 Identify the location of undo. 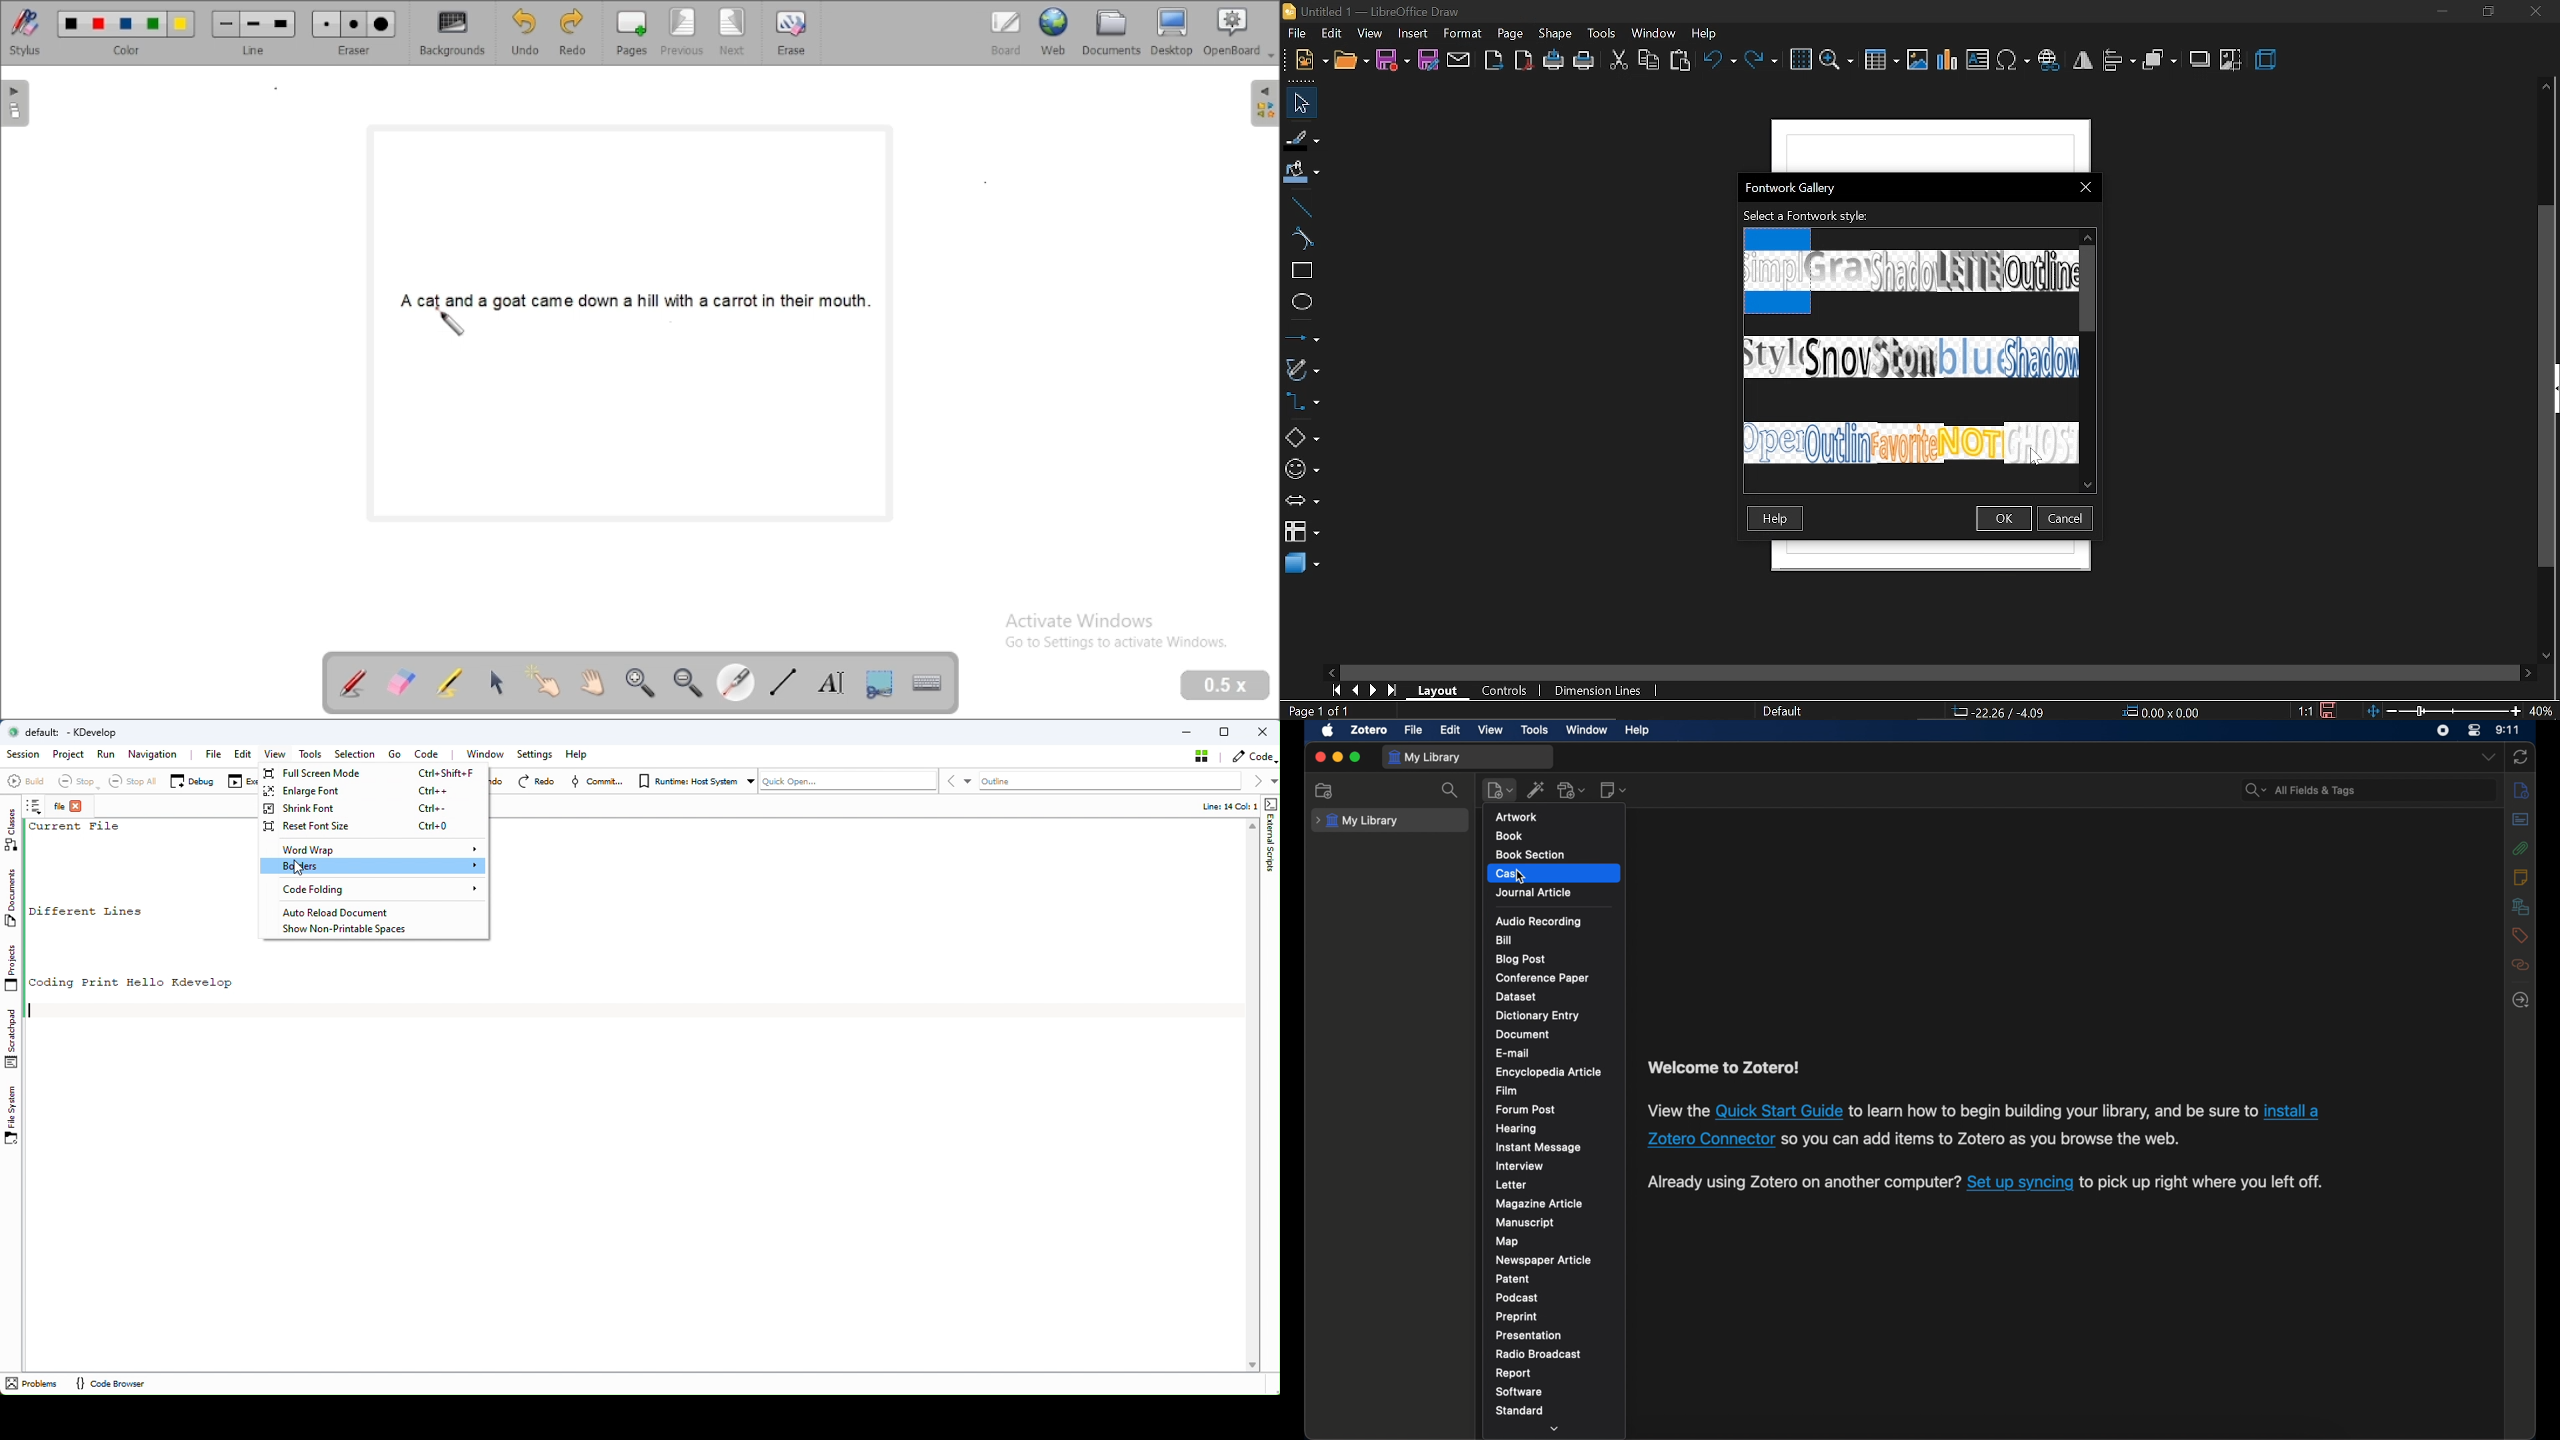
(525, 33).